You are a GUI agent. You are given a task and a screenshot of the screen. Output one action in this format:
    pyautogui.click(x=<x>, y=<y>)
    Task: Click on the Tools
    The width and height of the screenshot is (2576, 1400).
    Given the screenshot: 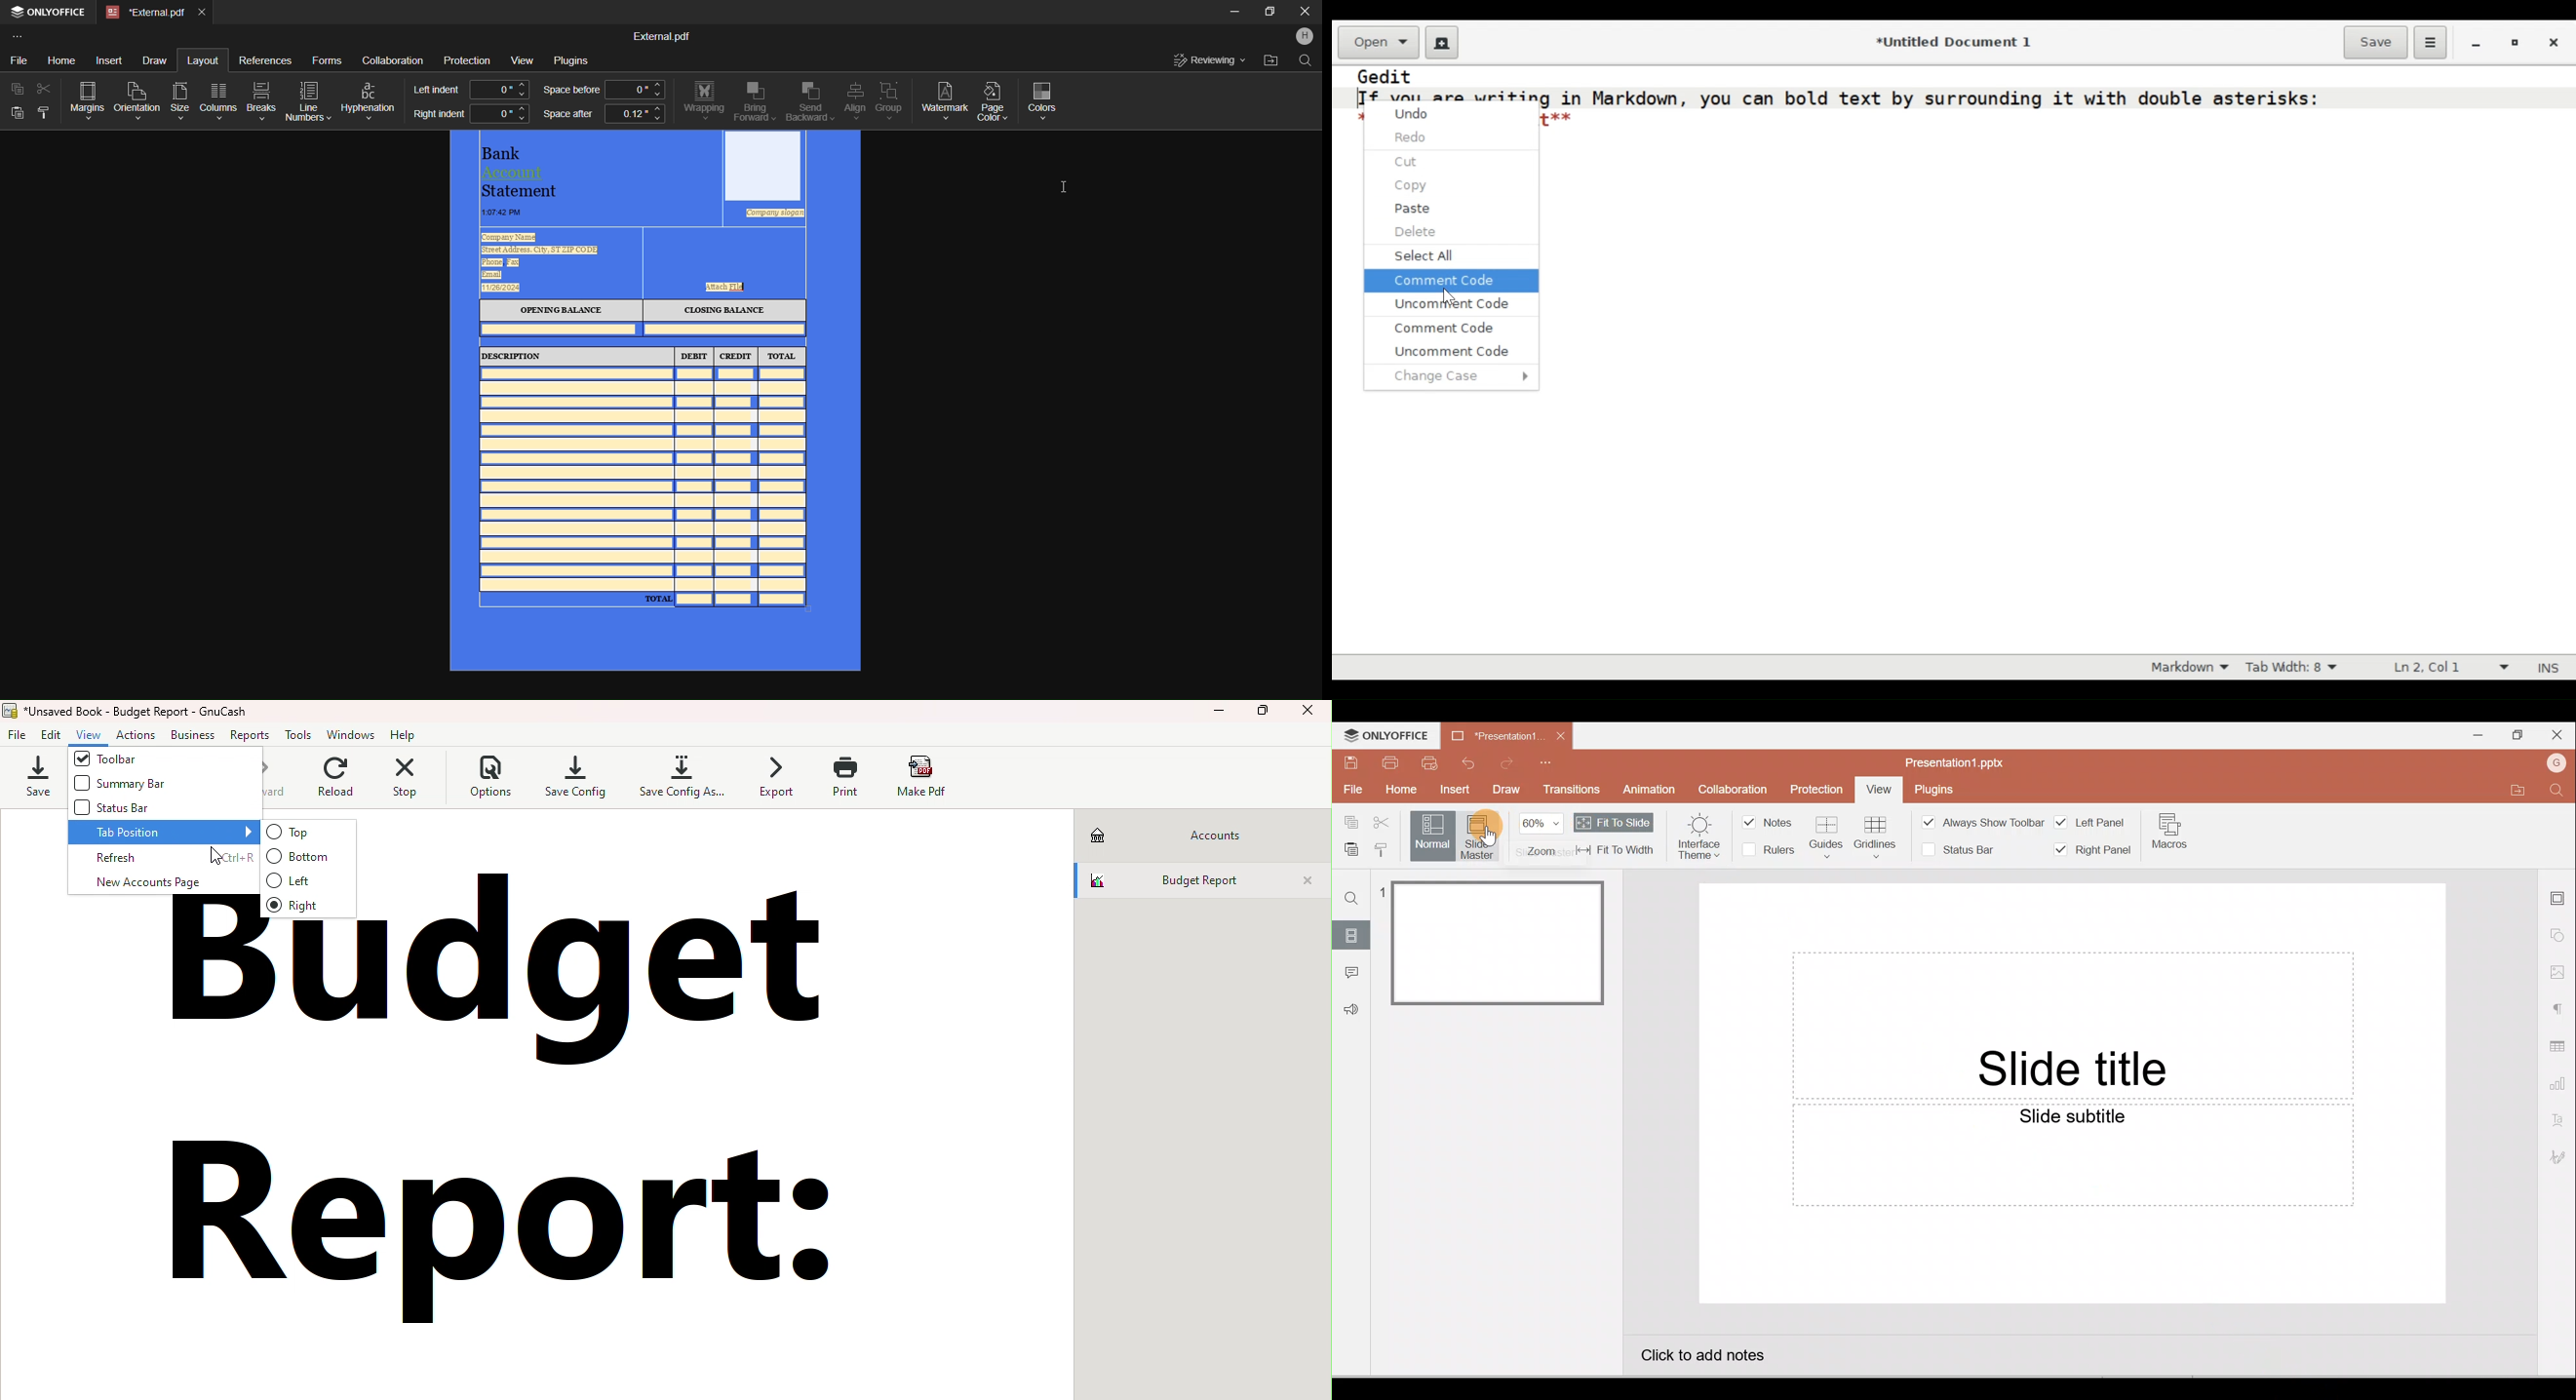 What is the action you would take?
    pyautogui.click(x=300, y=735)
    